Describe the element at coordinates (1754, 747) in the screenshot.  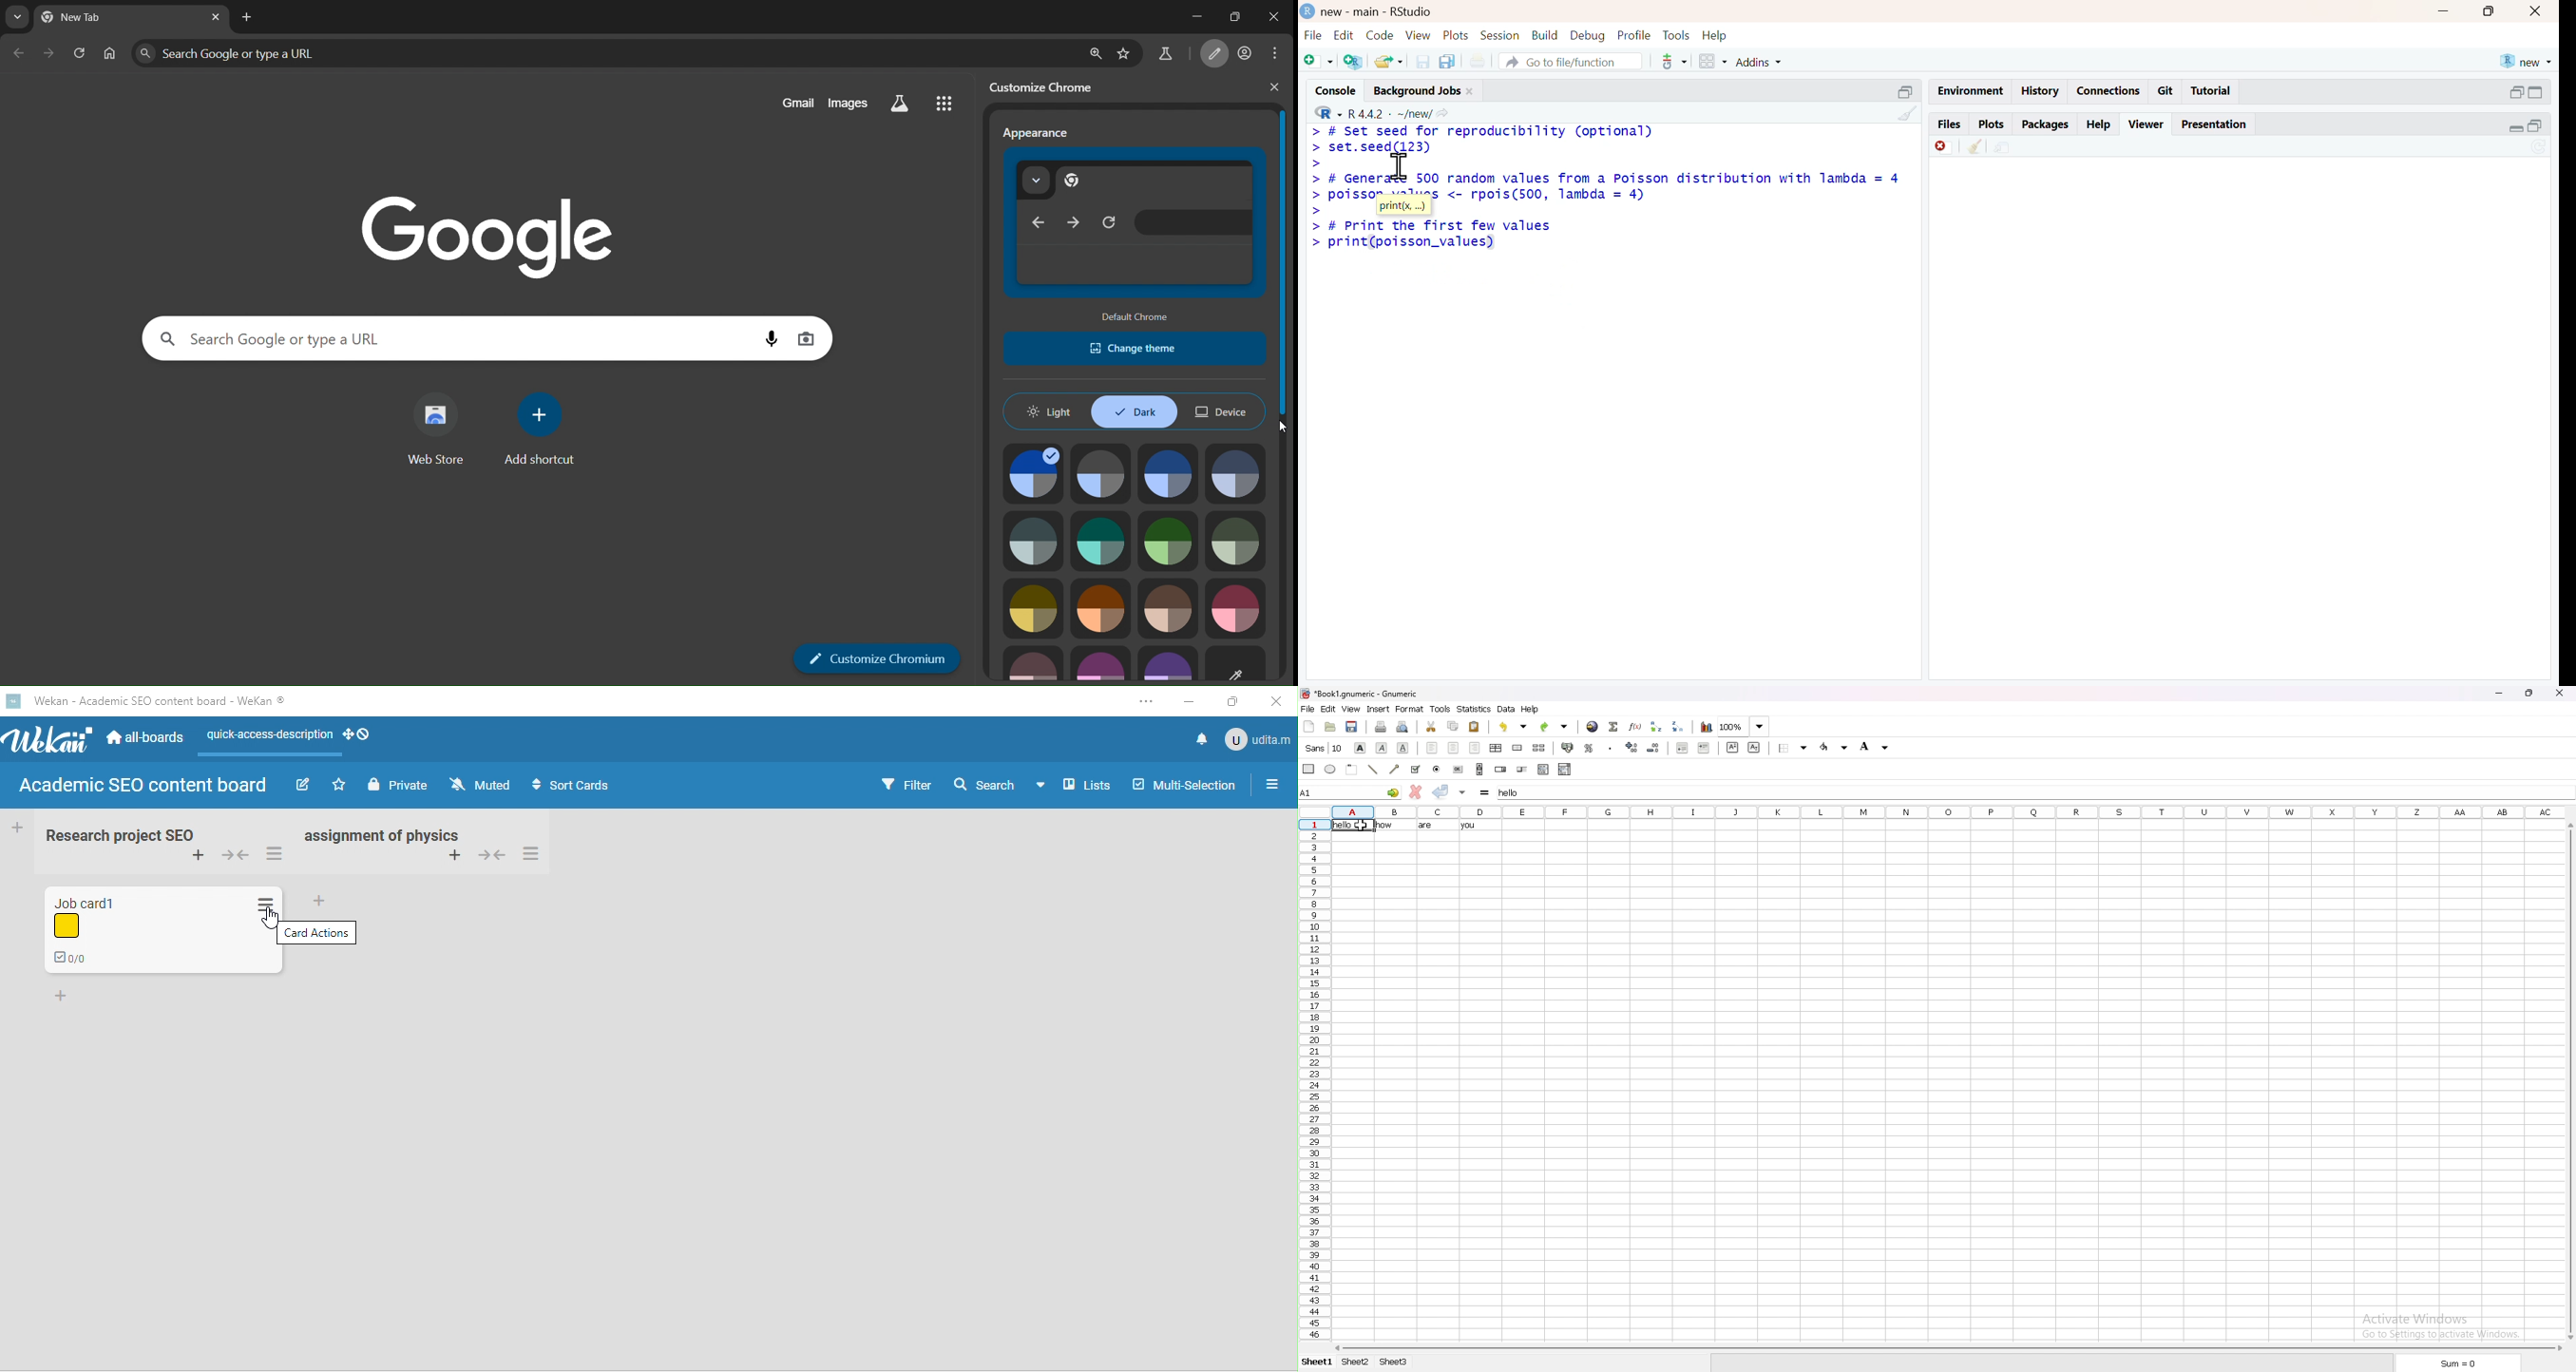
I see `subscript` at that location.